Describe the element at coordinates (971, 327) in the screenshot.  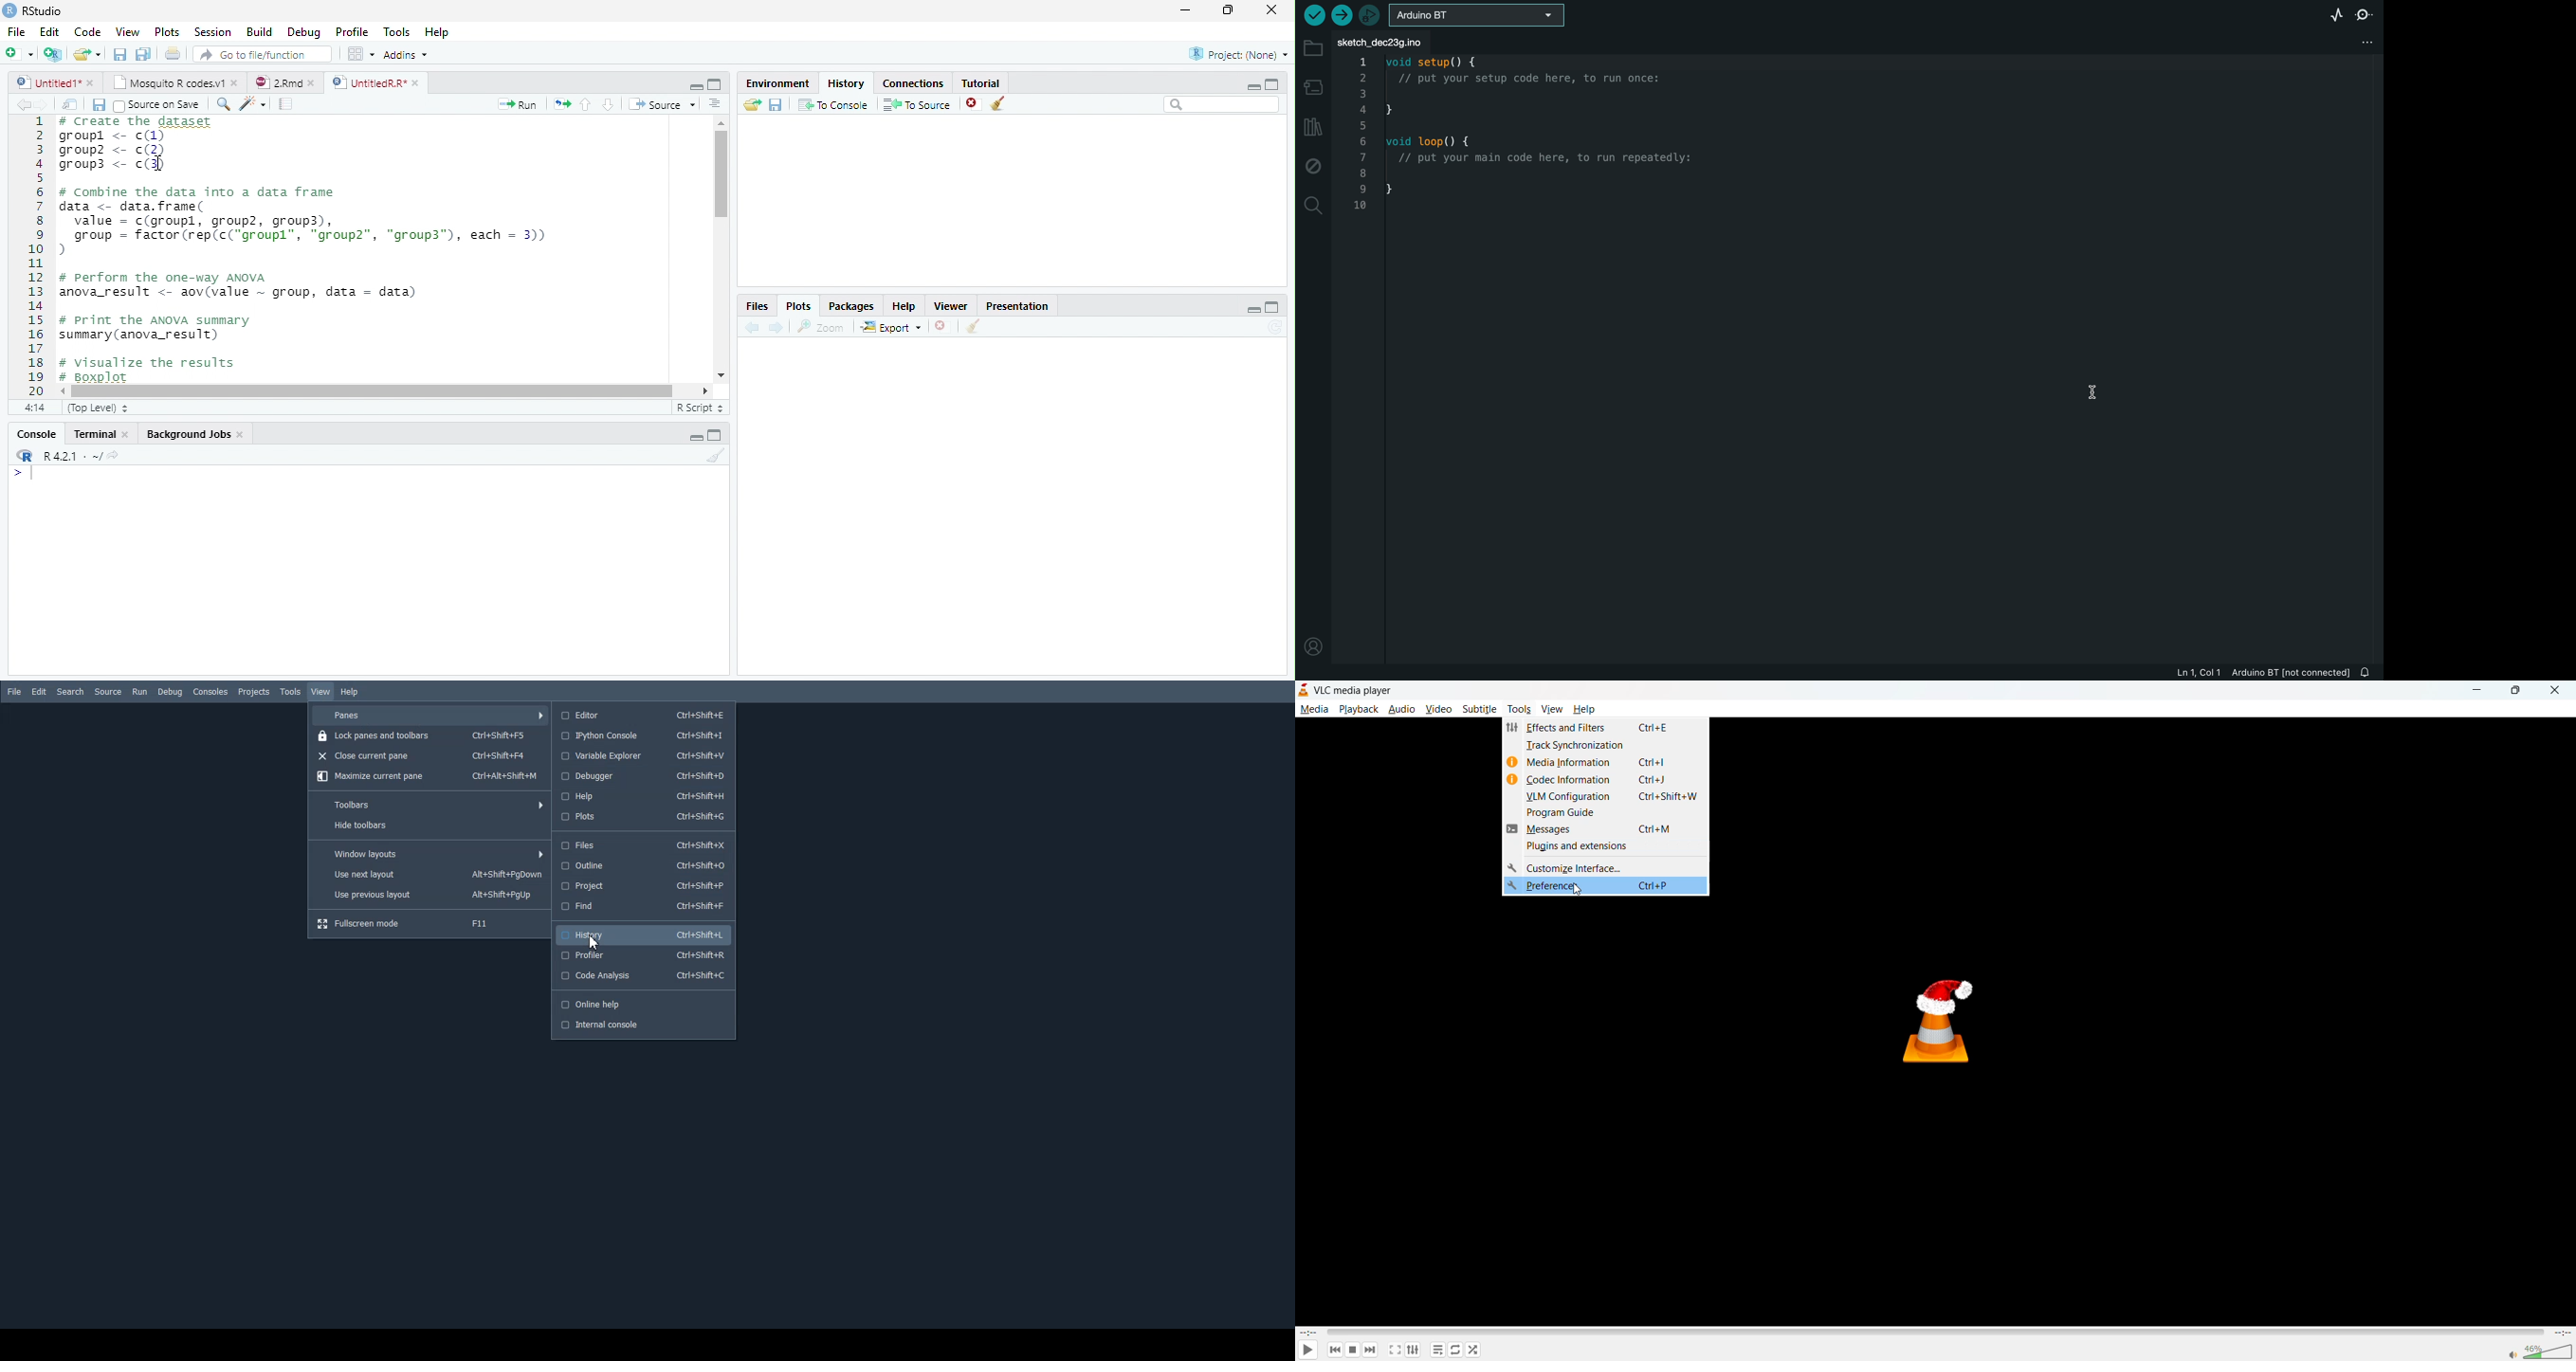
I see `Clear Console` at that location.